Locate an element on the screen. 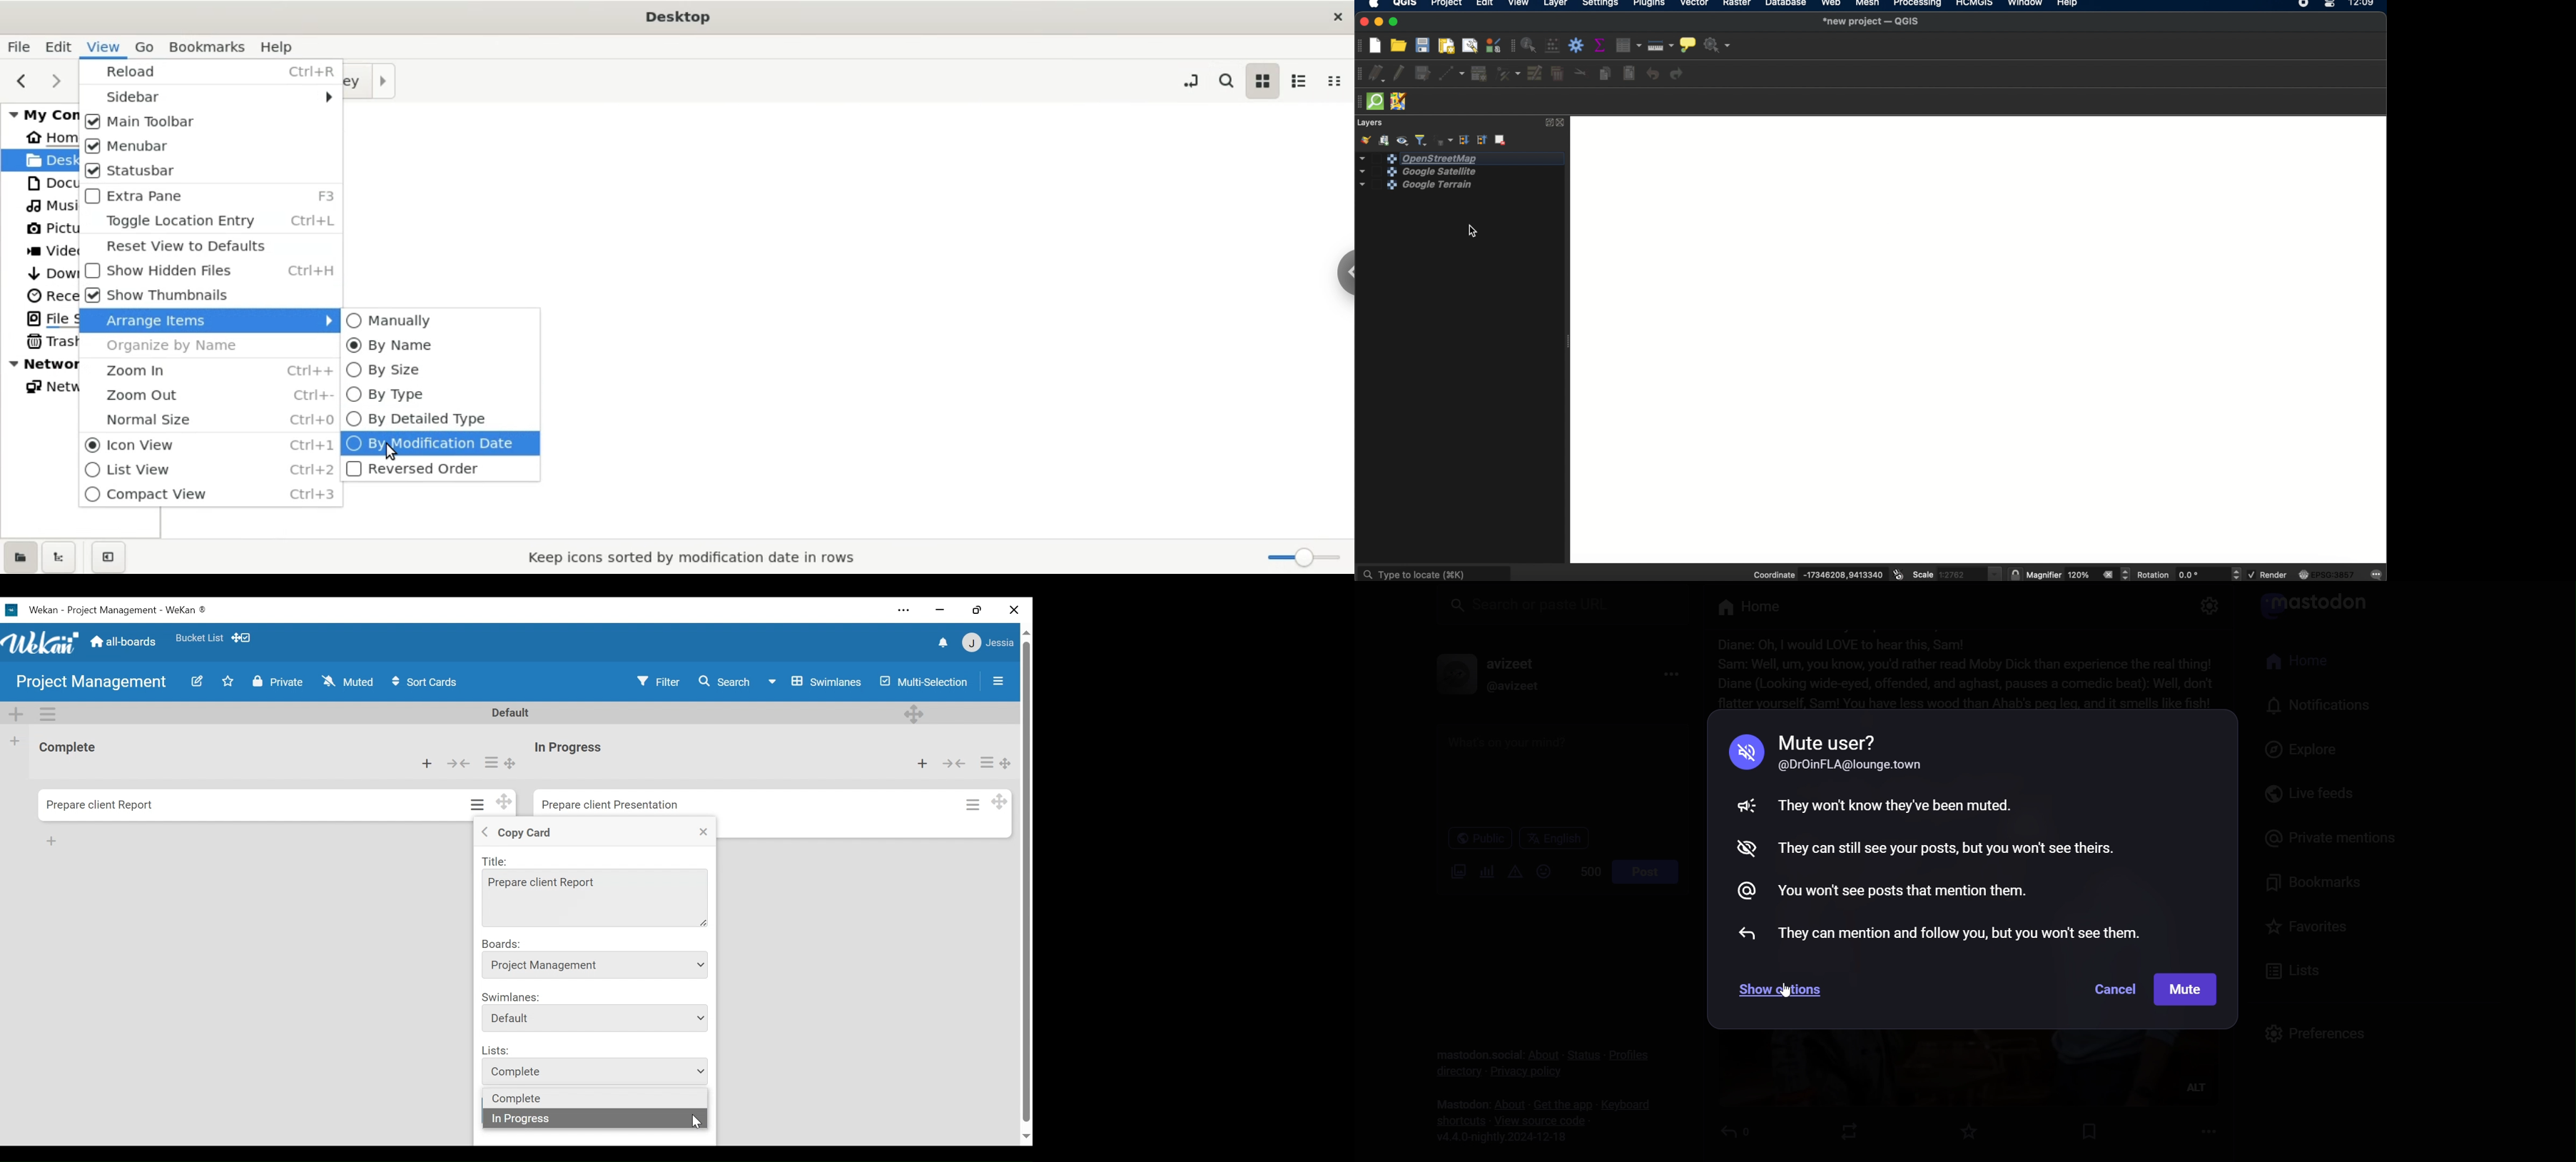 This screenshot has width=2576, height=1176. save layer edits is located at coordinates (1423, 74).